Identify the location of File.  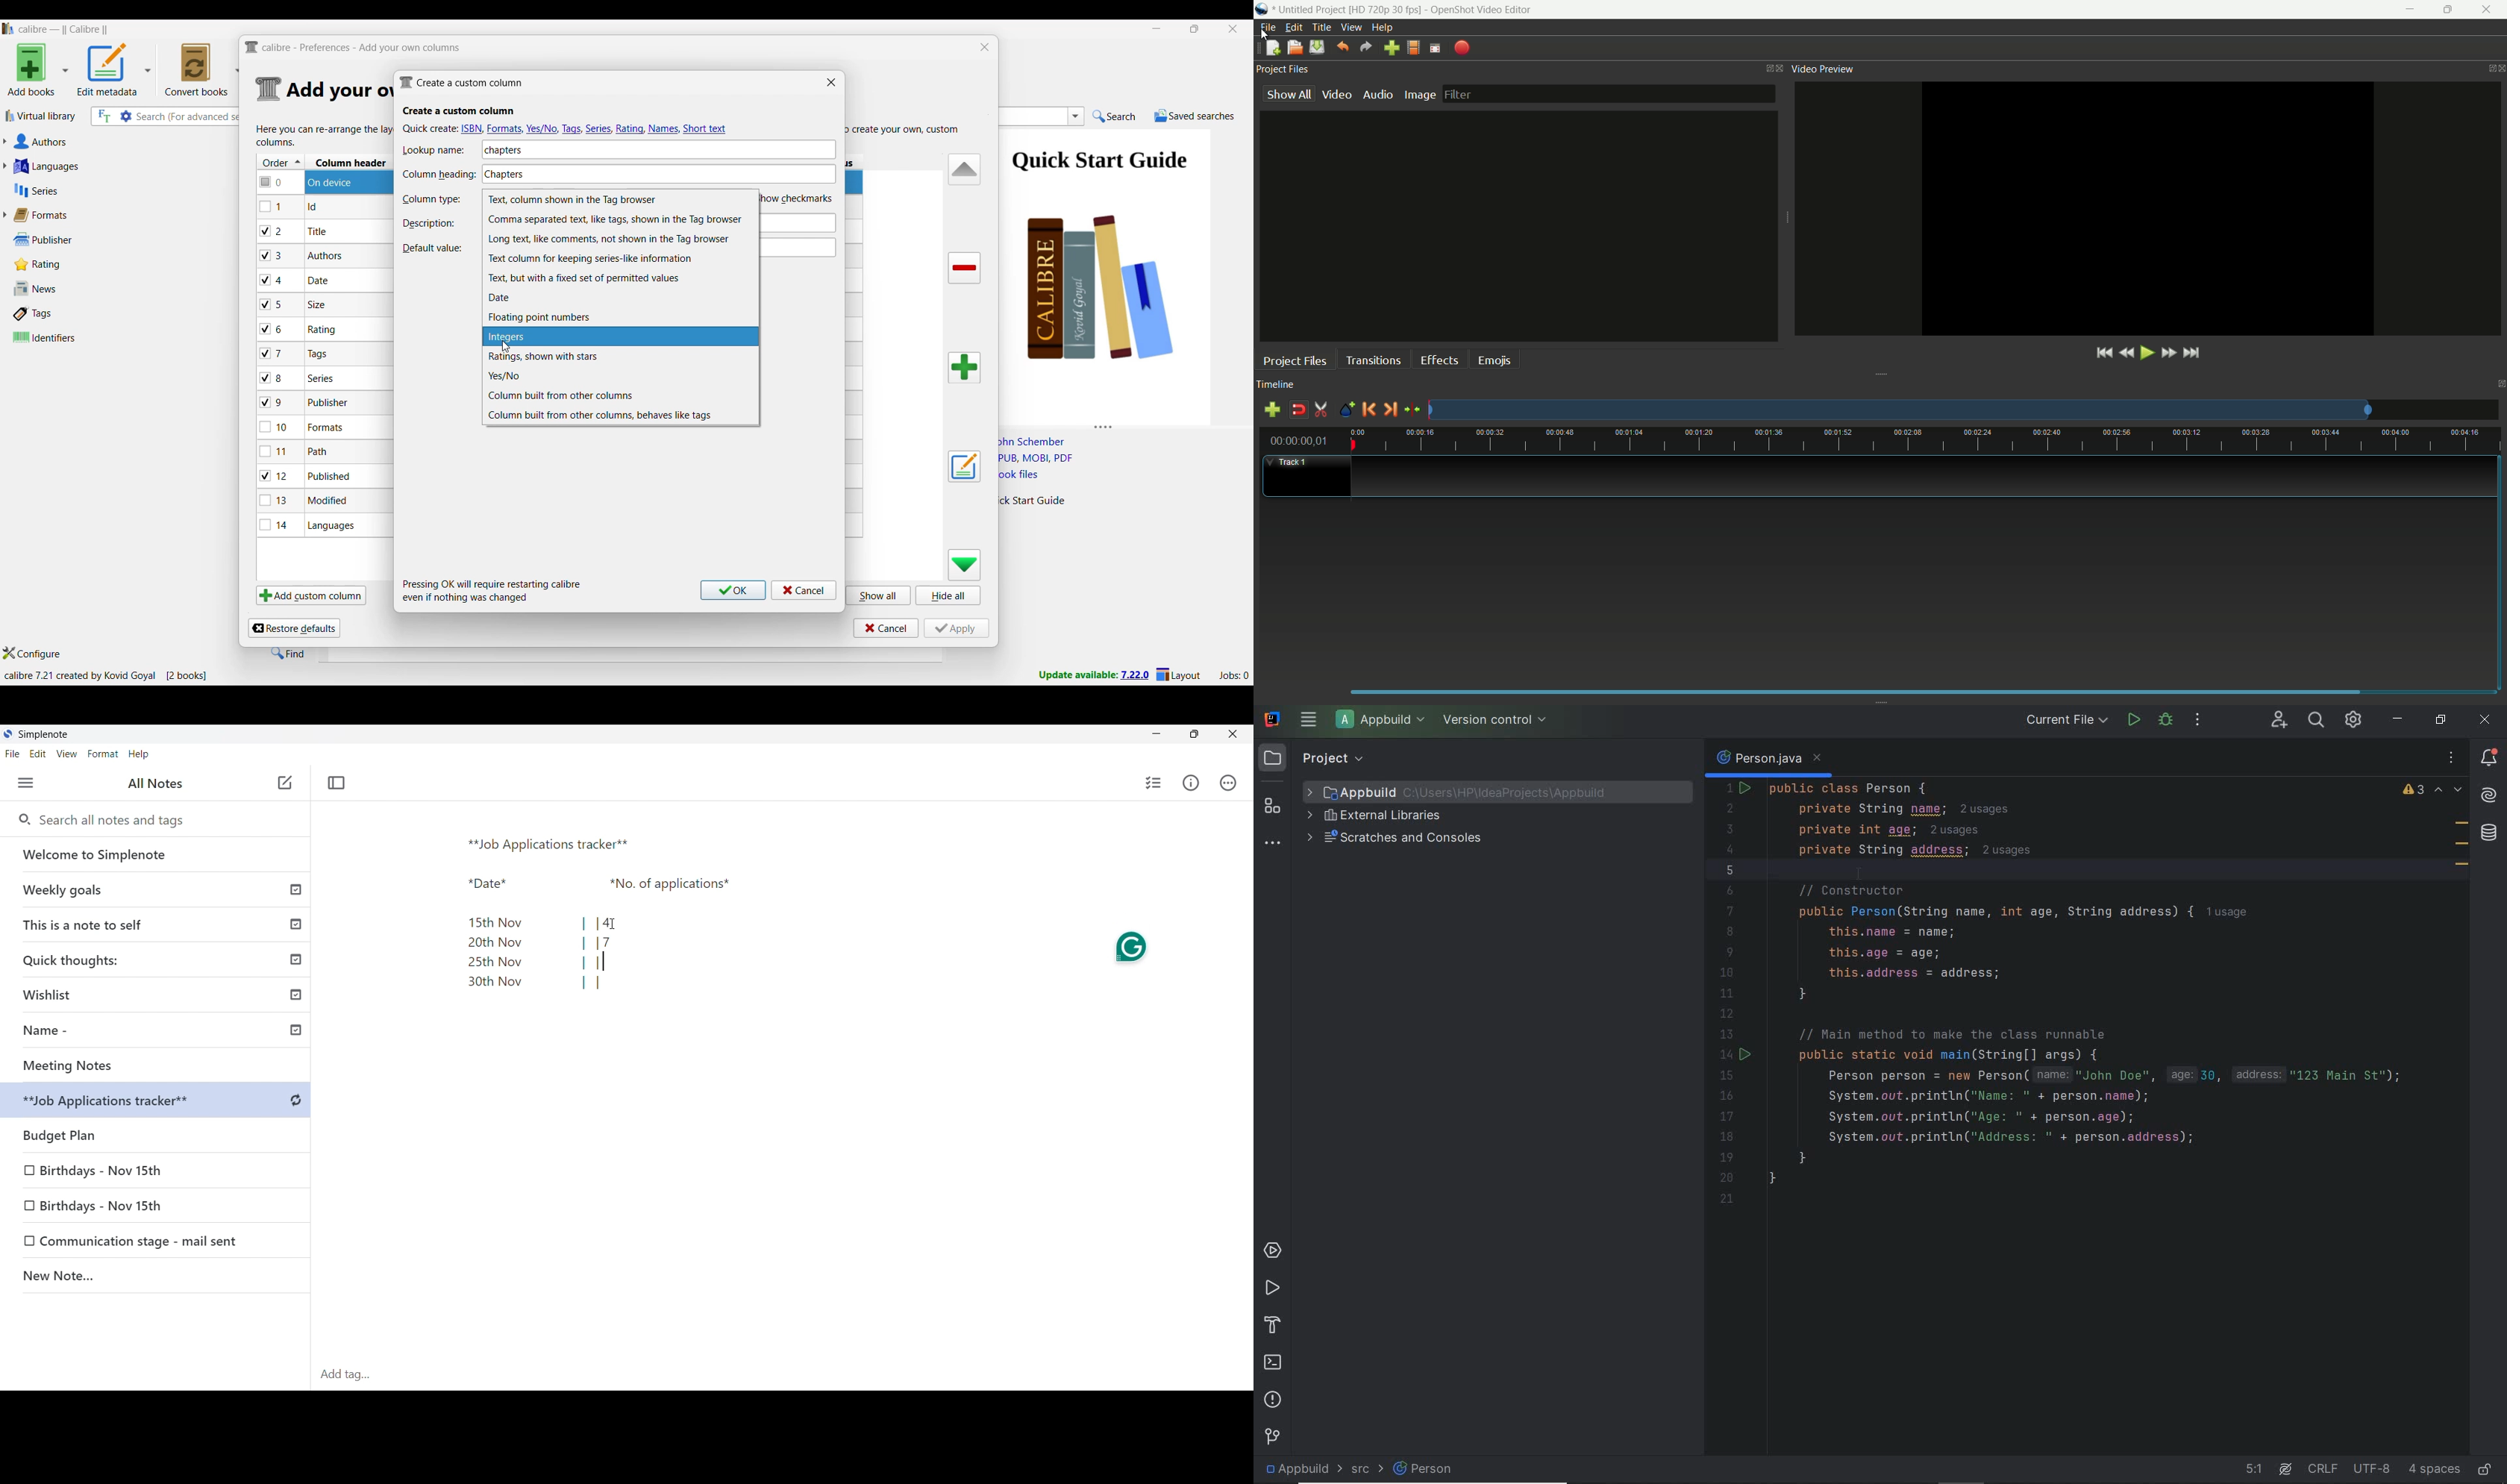
(12, 753).